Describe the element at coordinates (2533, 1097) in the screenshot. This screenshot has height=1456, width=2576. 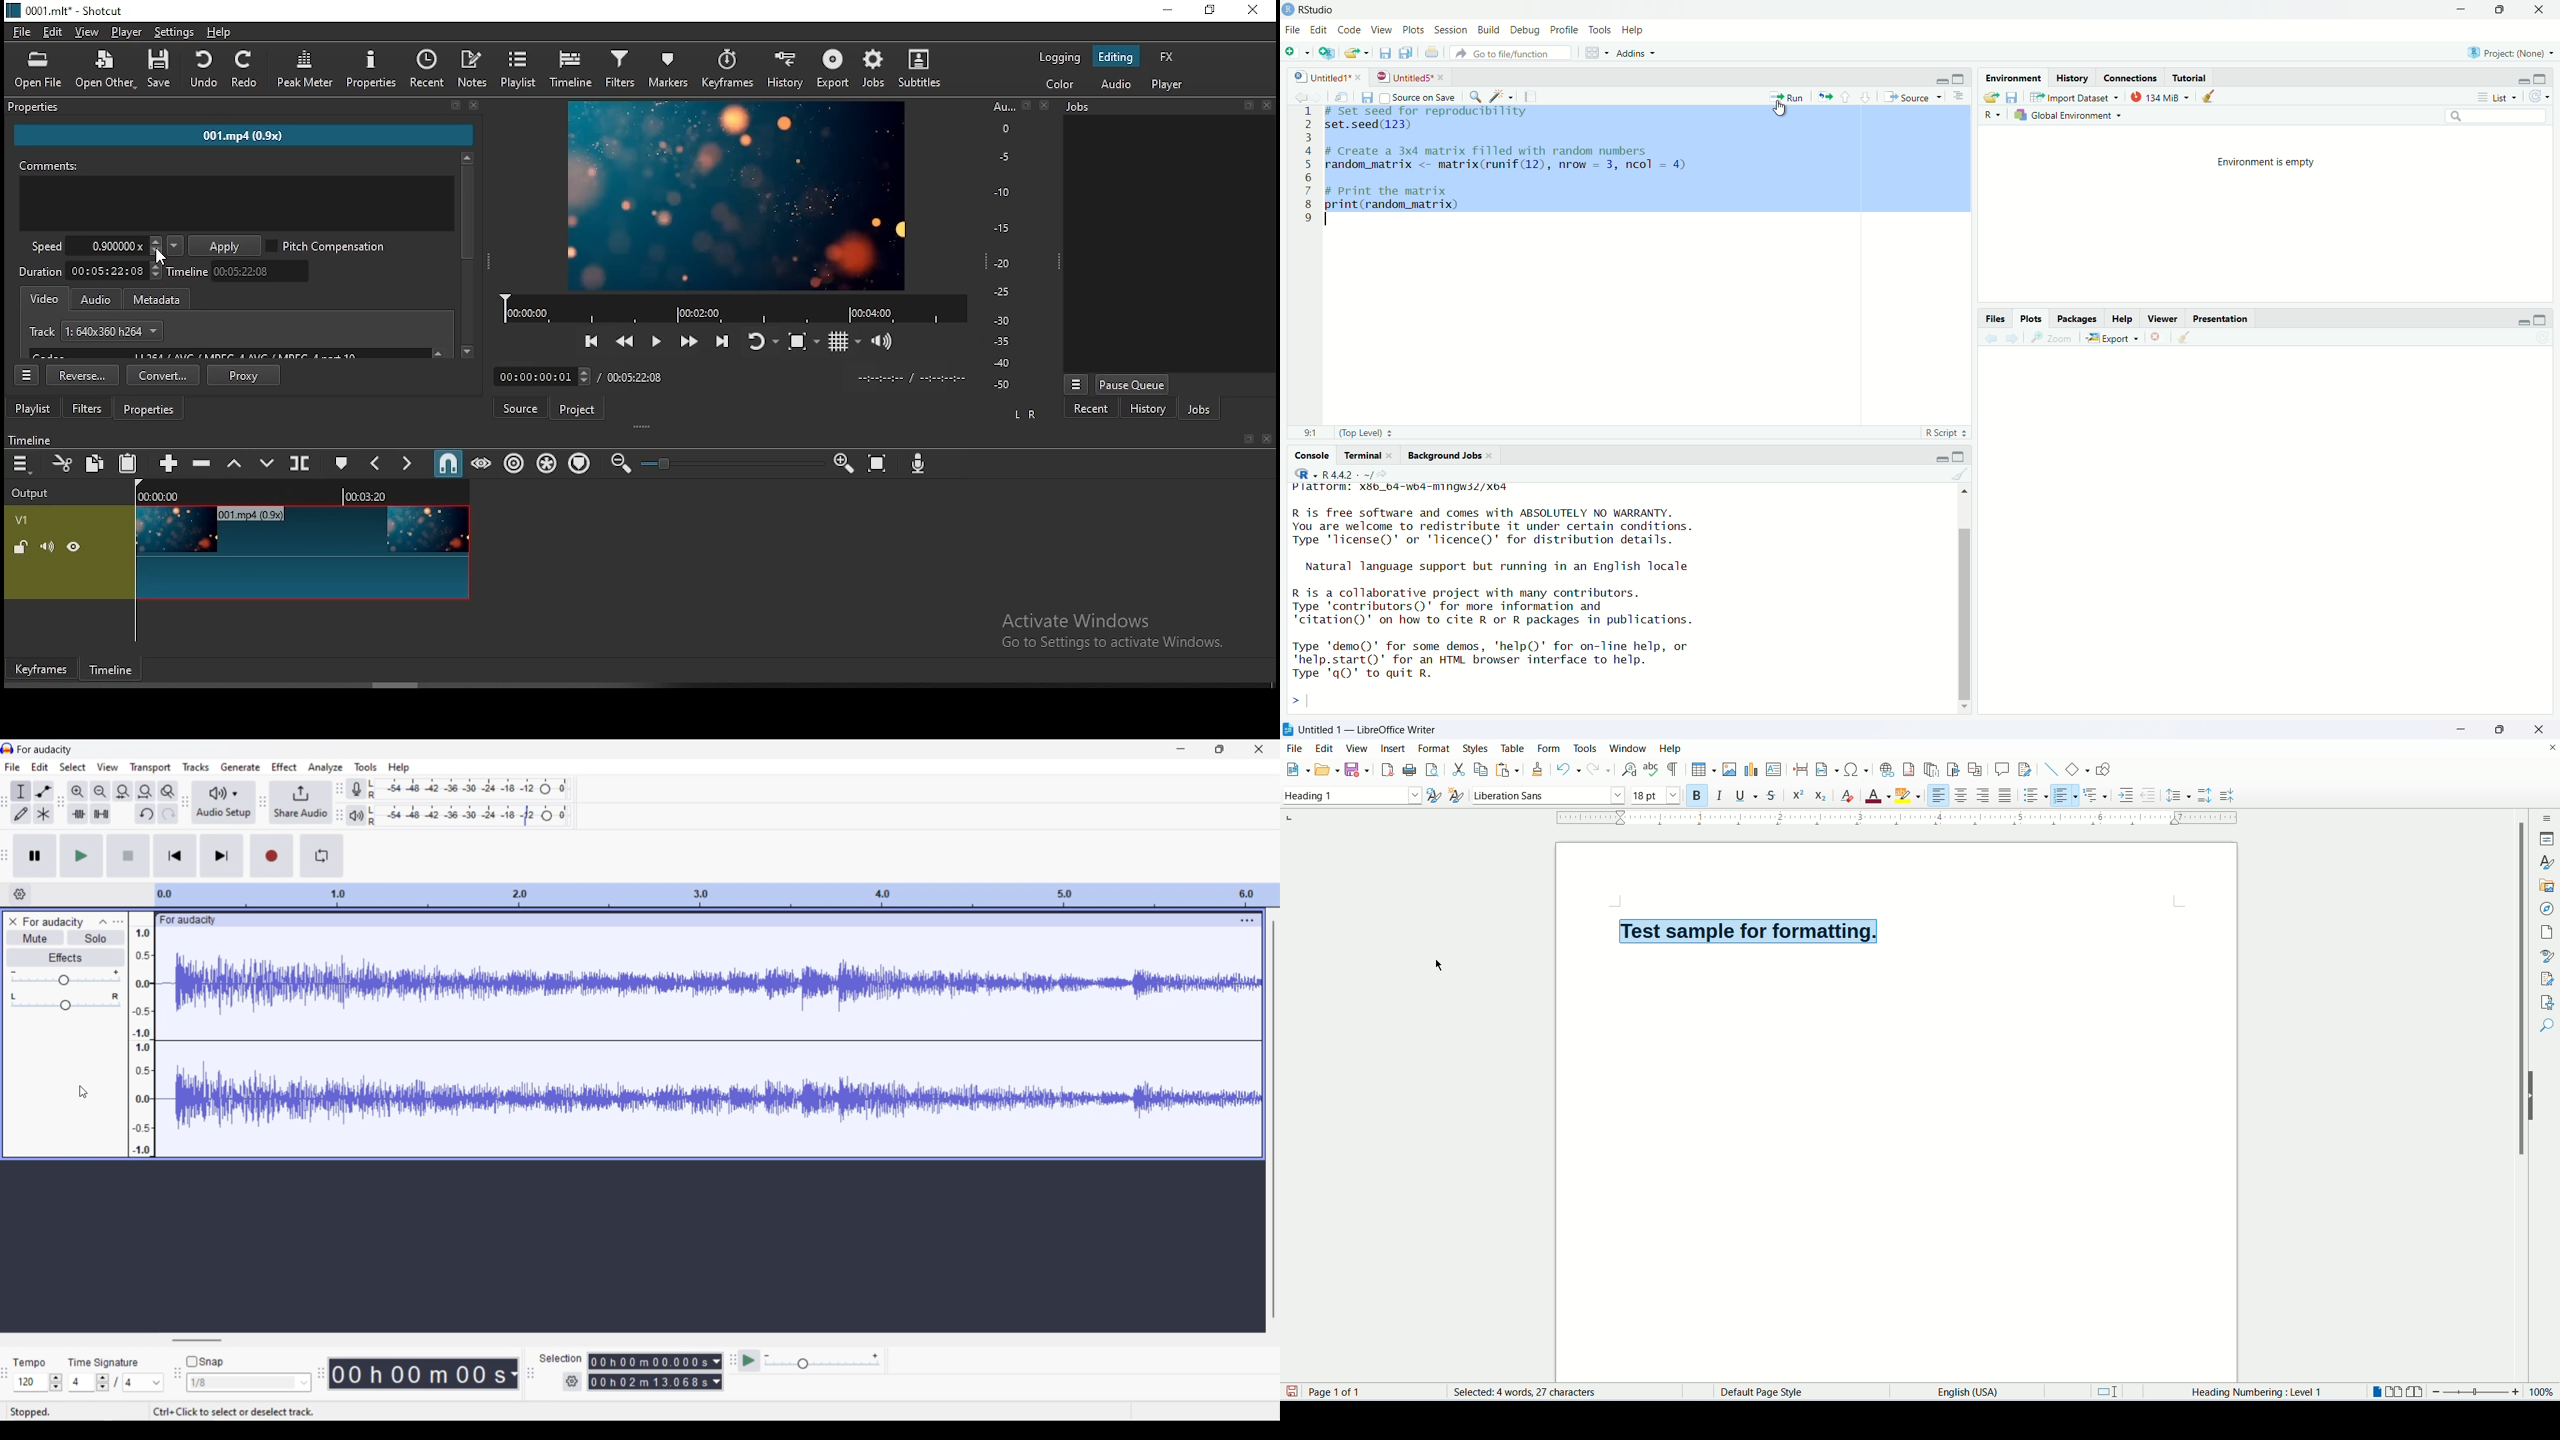
I see `hide` at that location.